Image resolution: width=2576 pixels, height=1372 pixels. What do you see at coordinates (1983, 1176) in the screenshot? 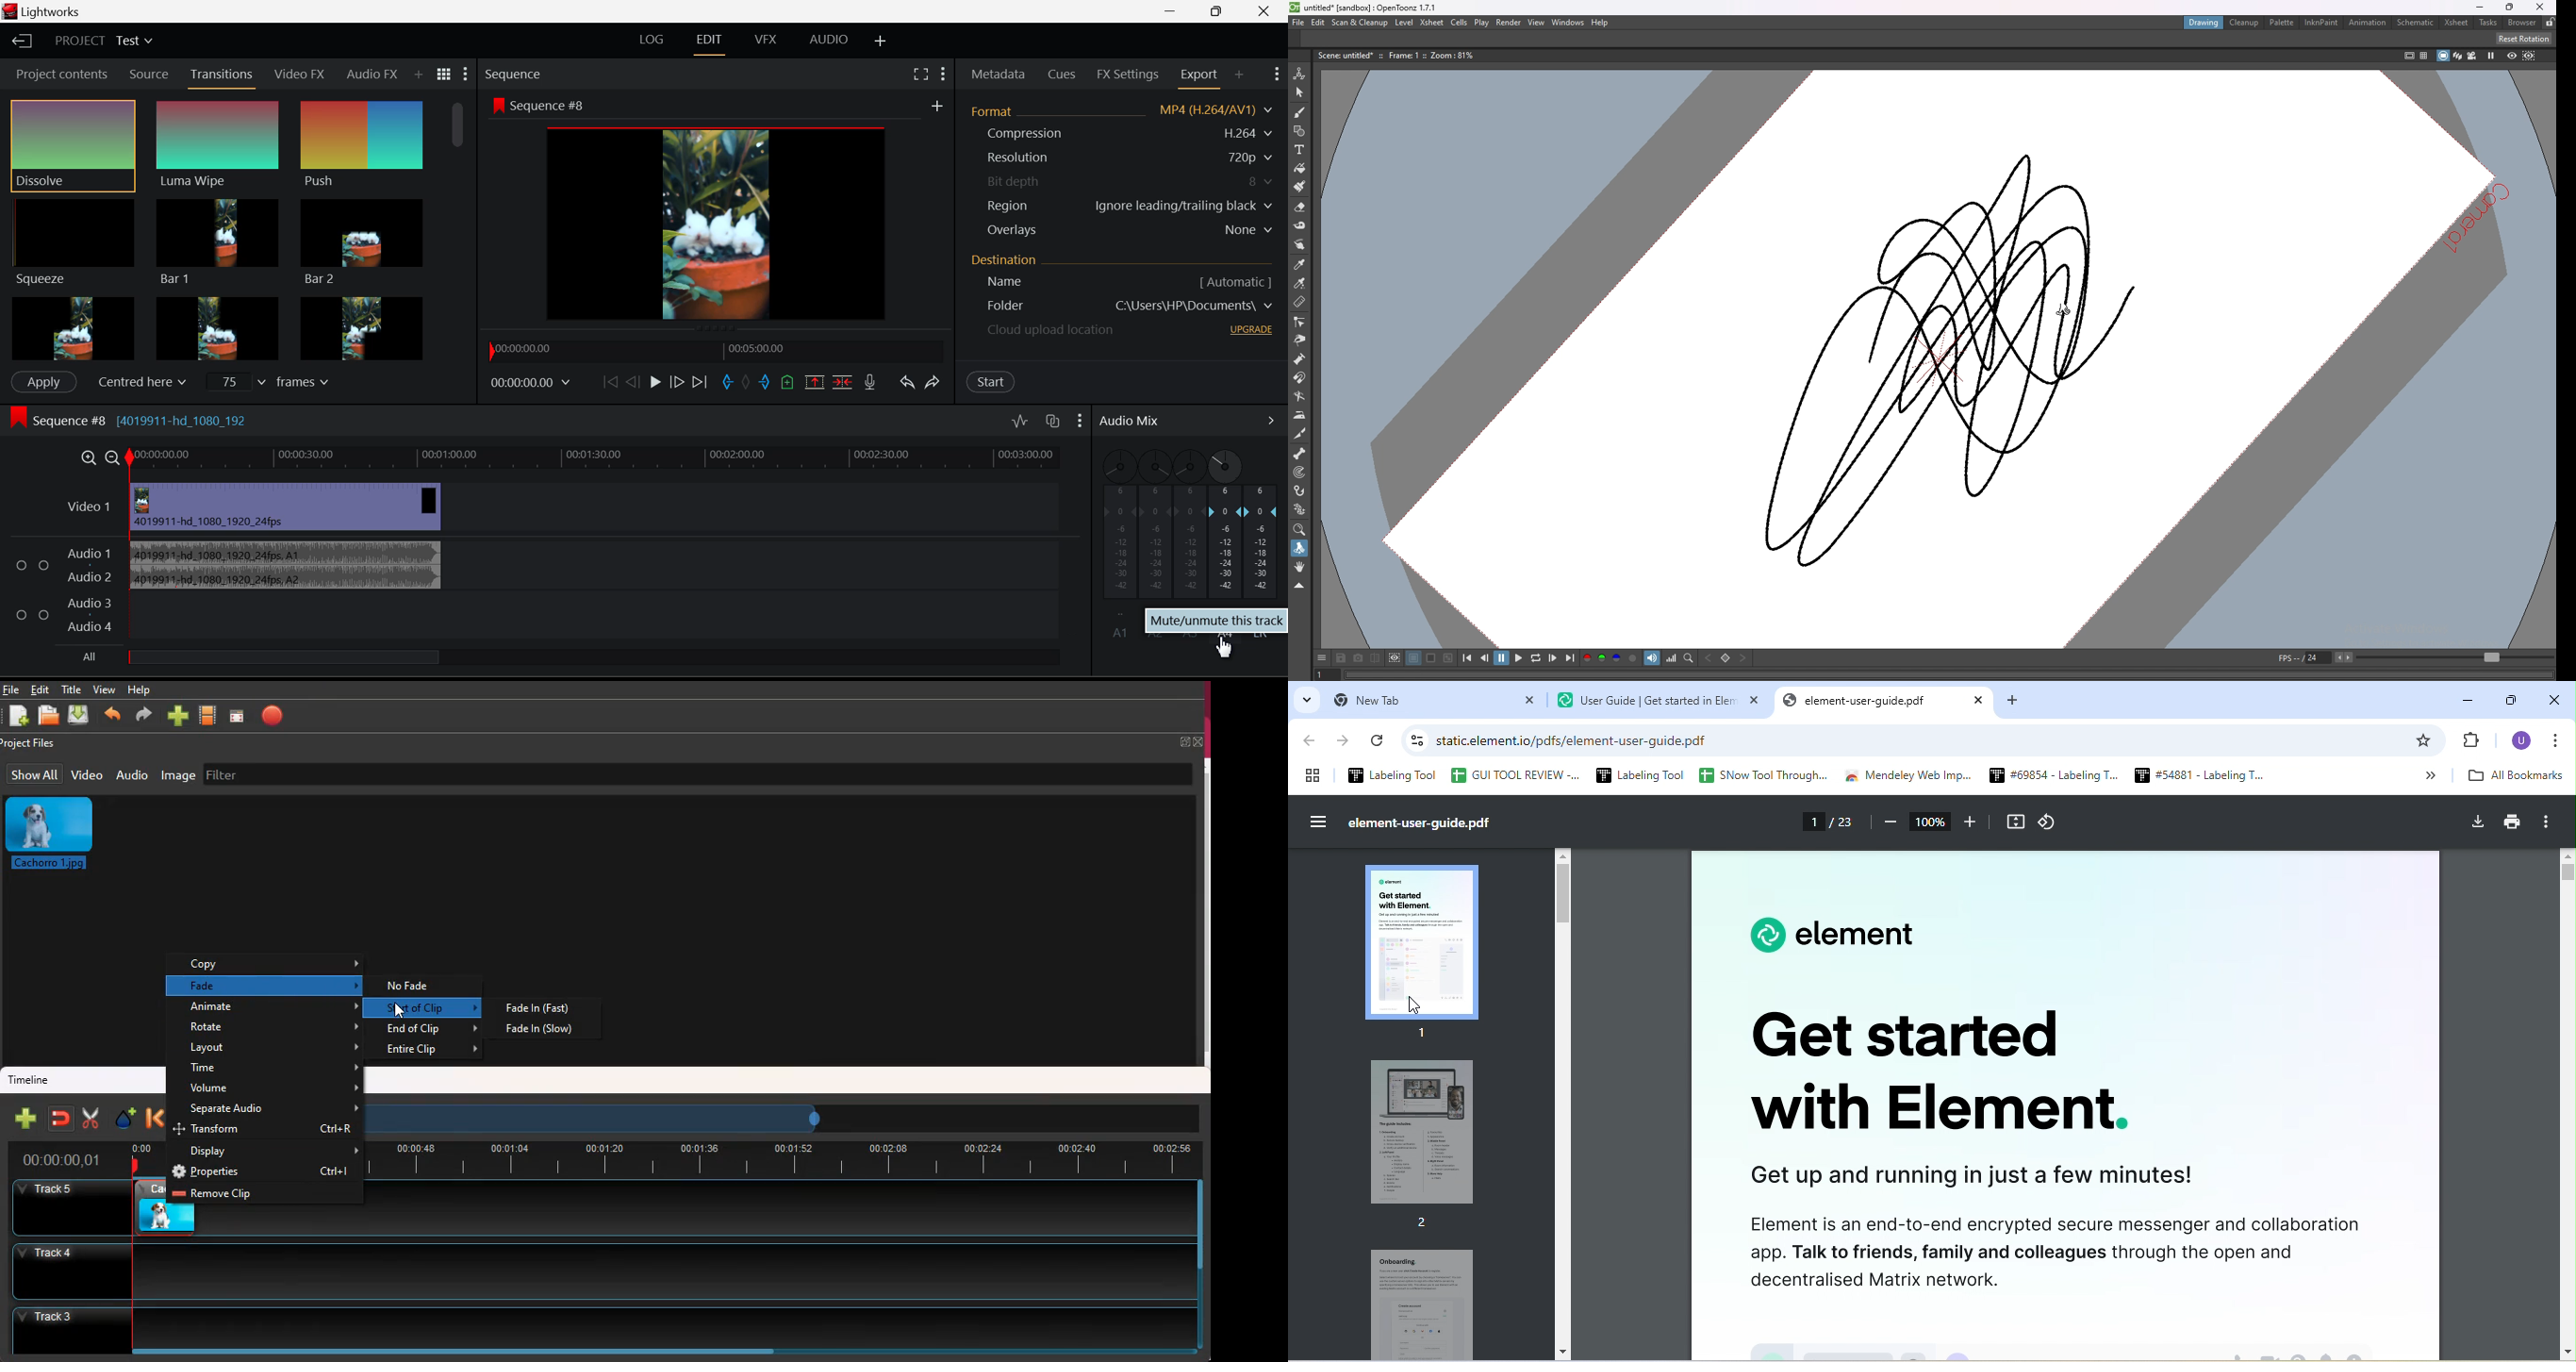
I see `get up and running in just a few minutes` at bounding box center [1983, 1176].